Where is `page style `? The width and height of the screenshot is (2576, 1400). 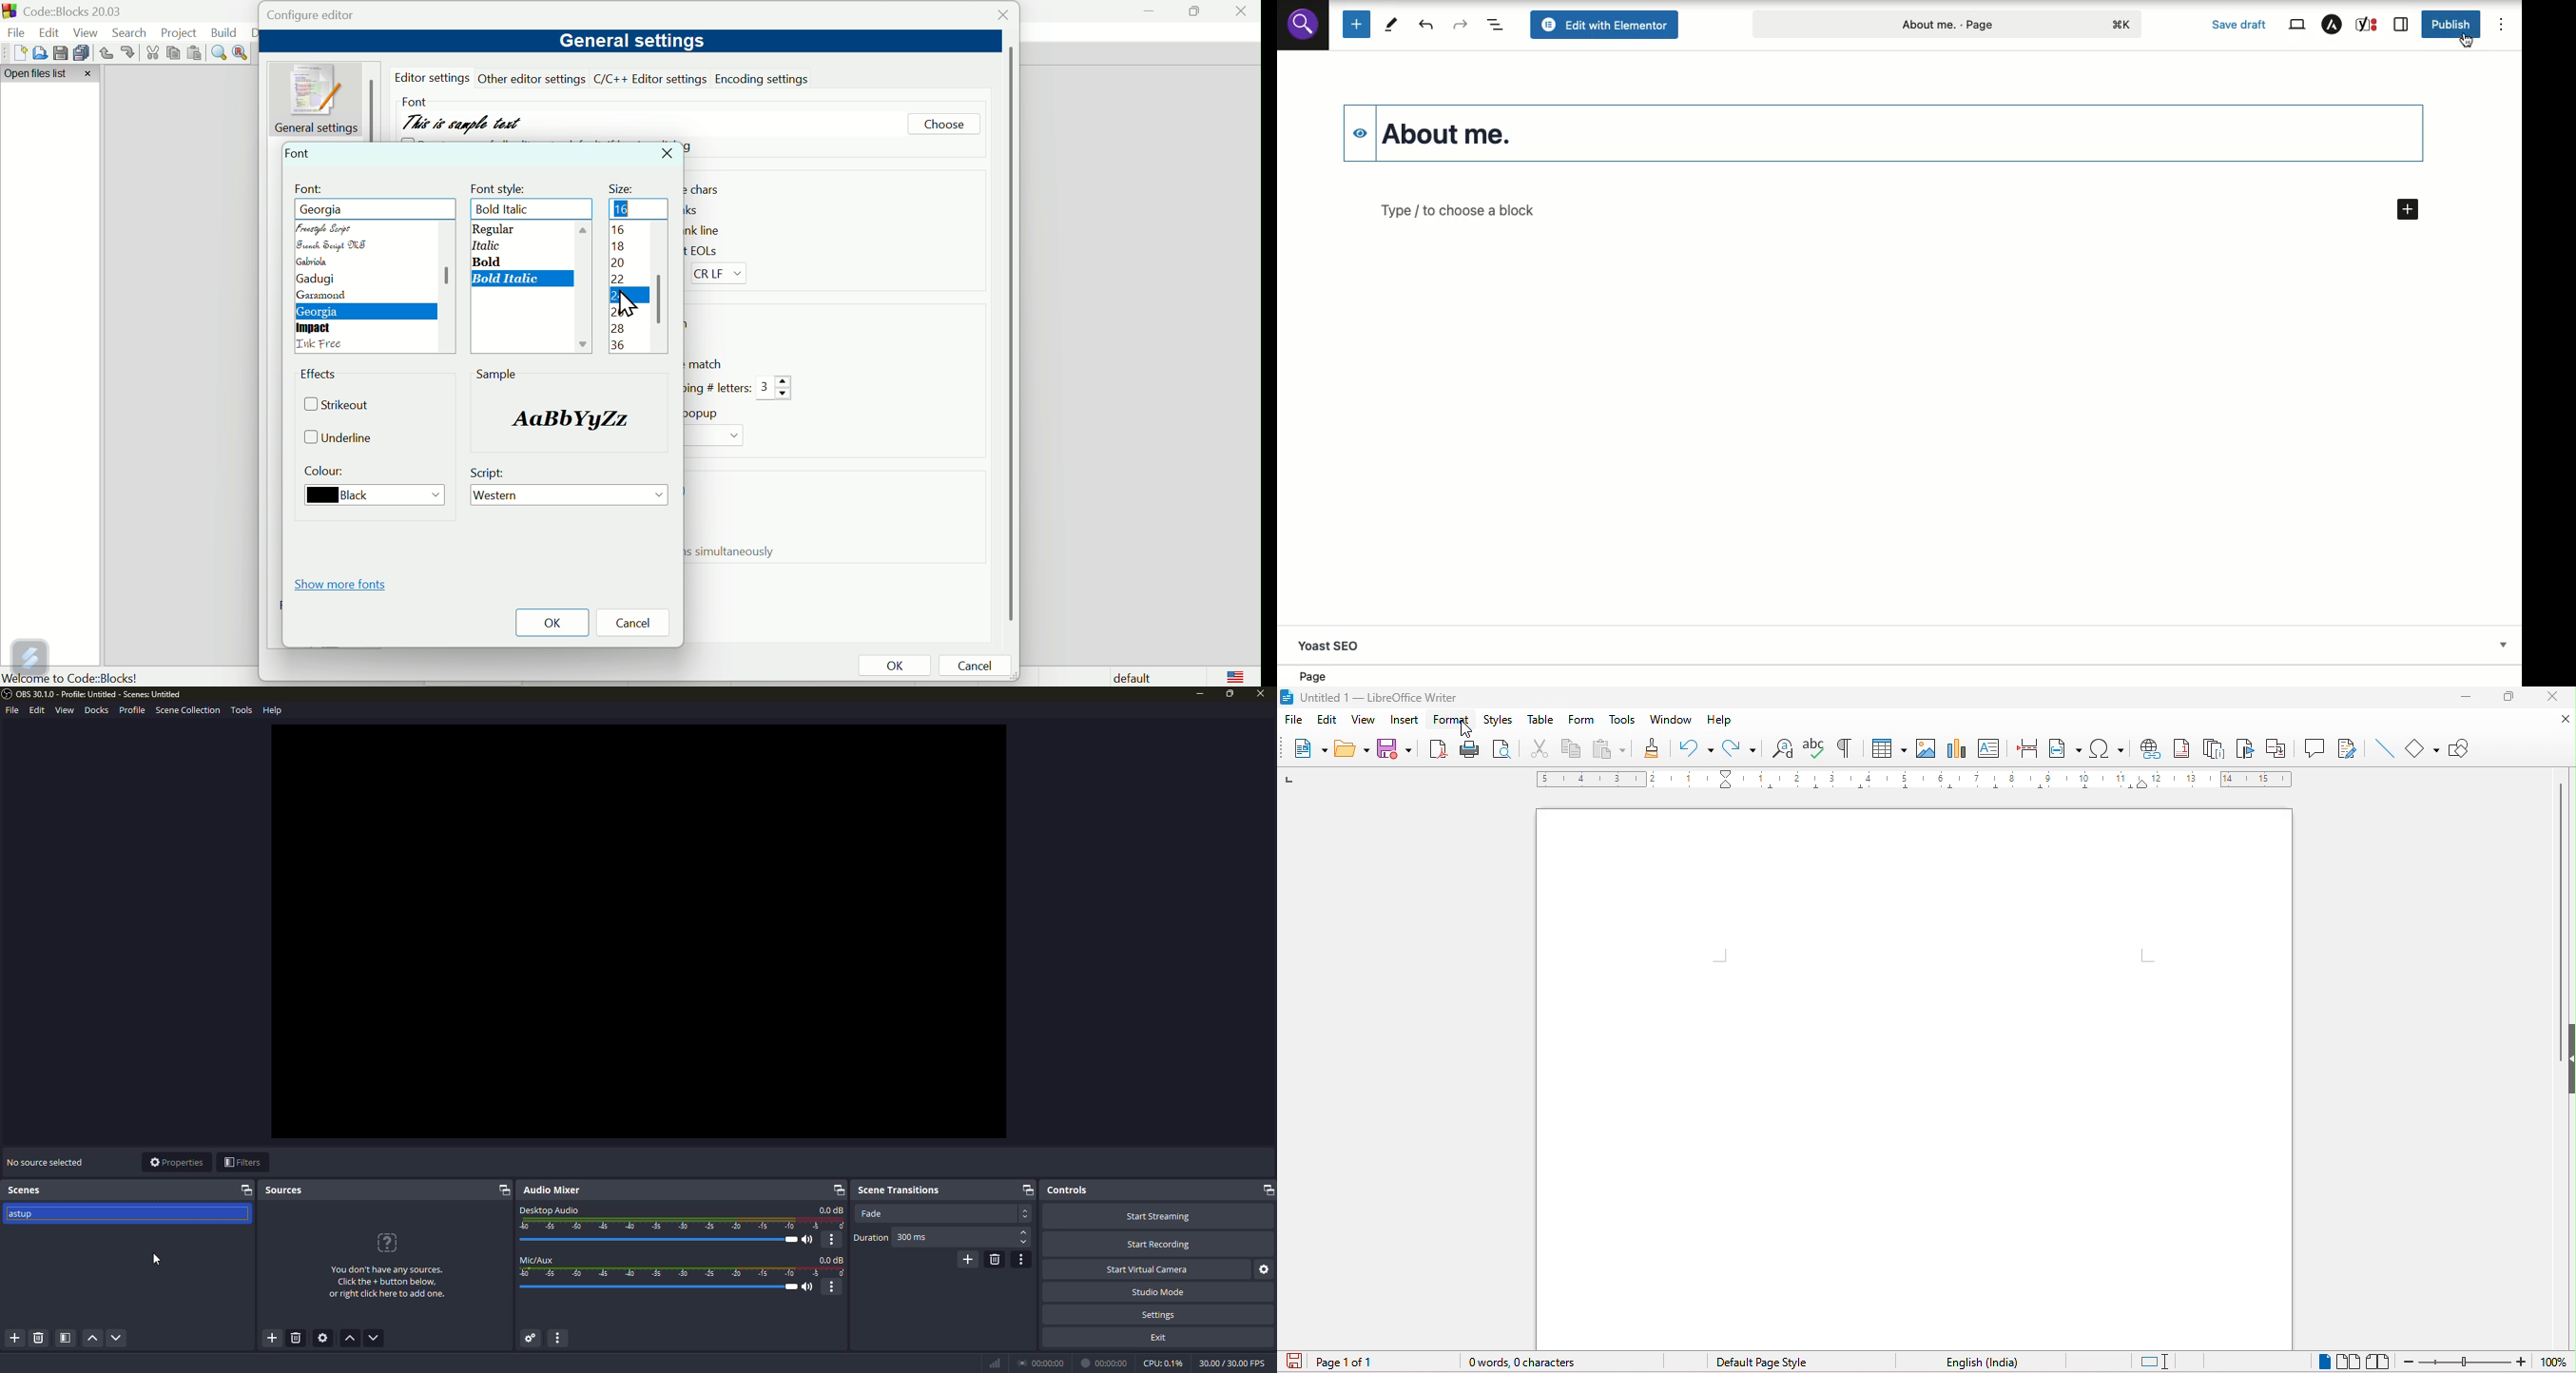
page style  is located at coordinates (1760, 1361).